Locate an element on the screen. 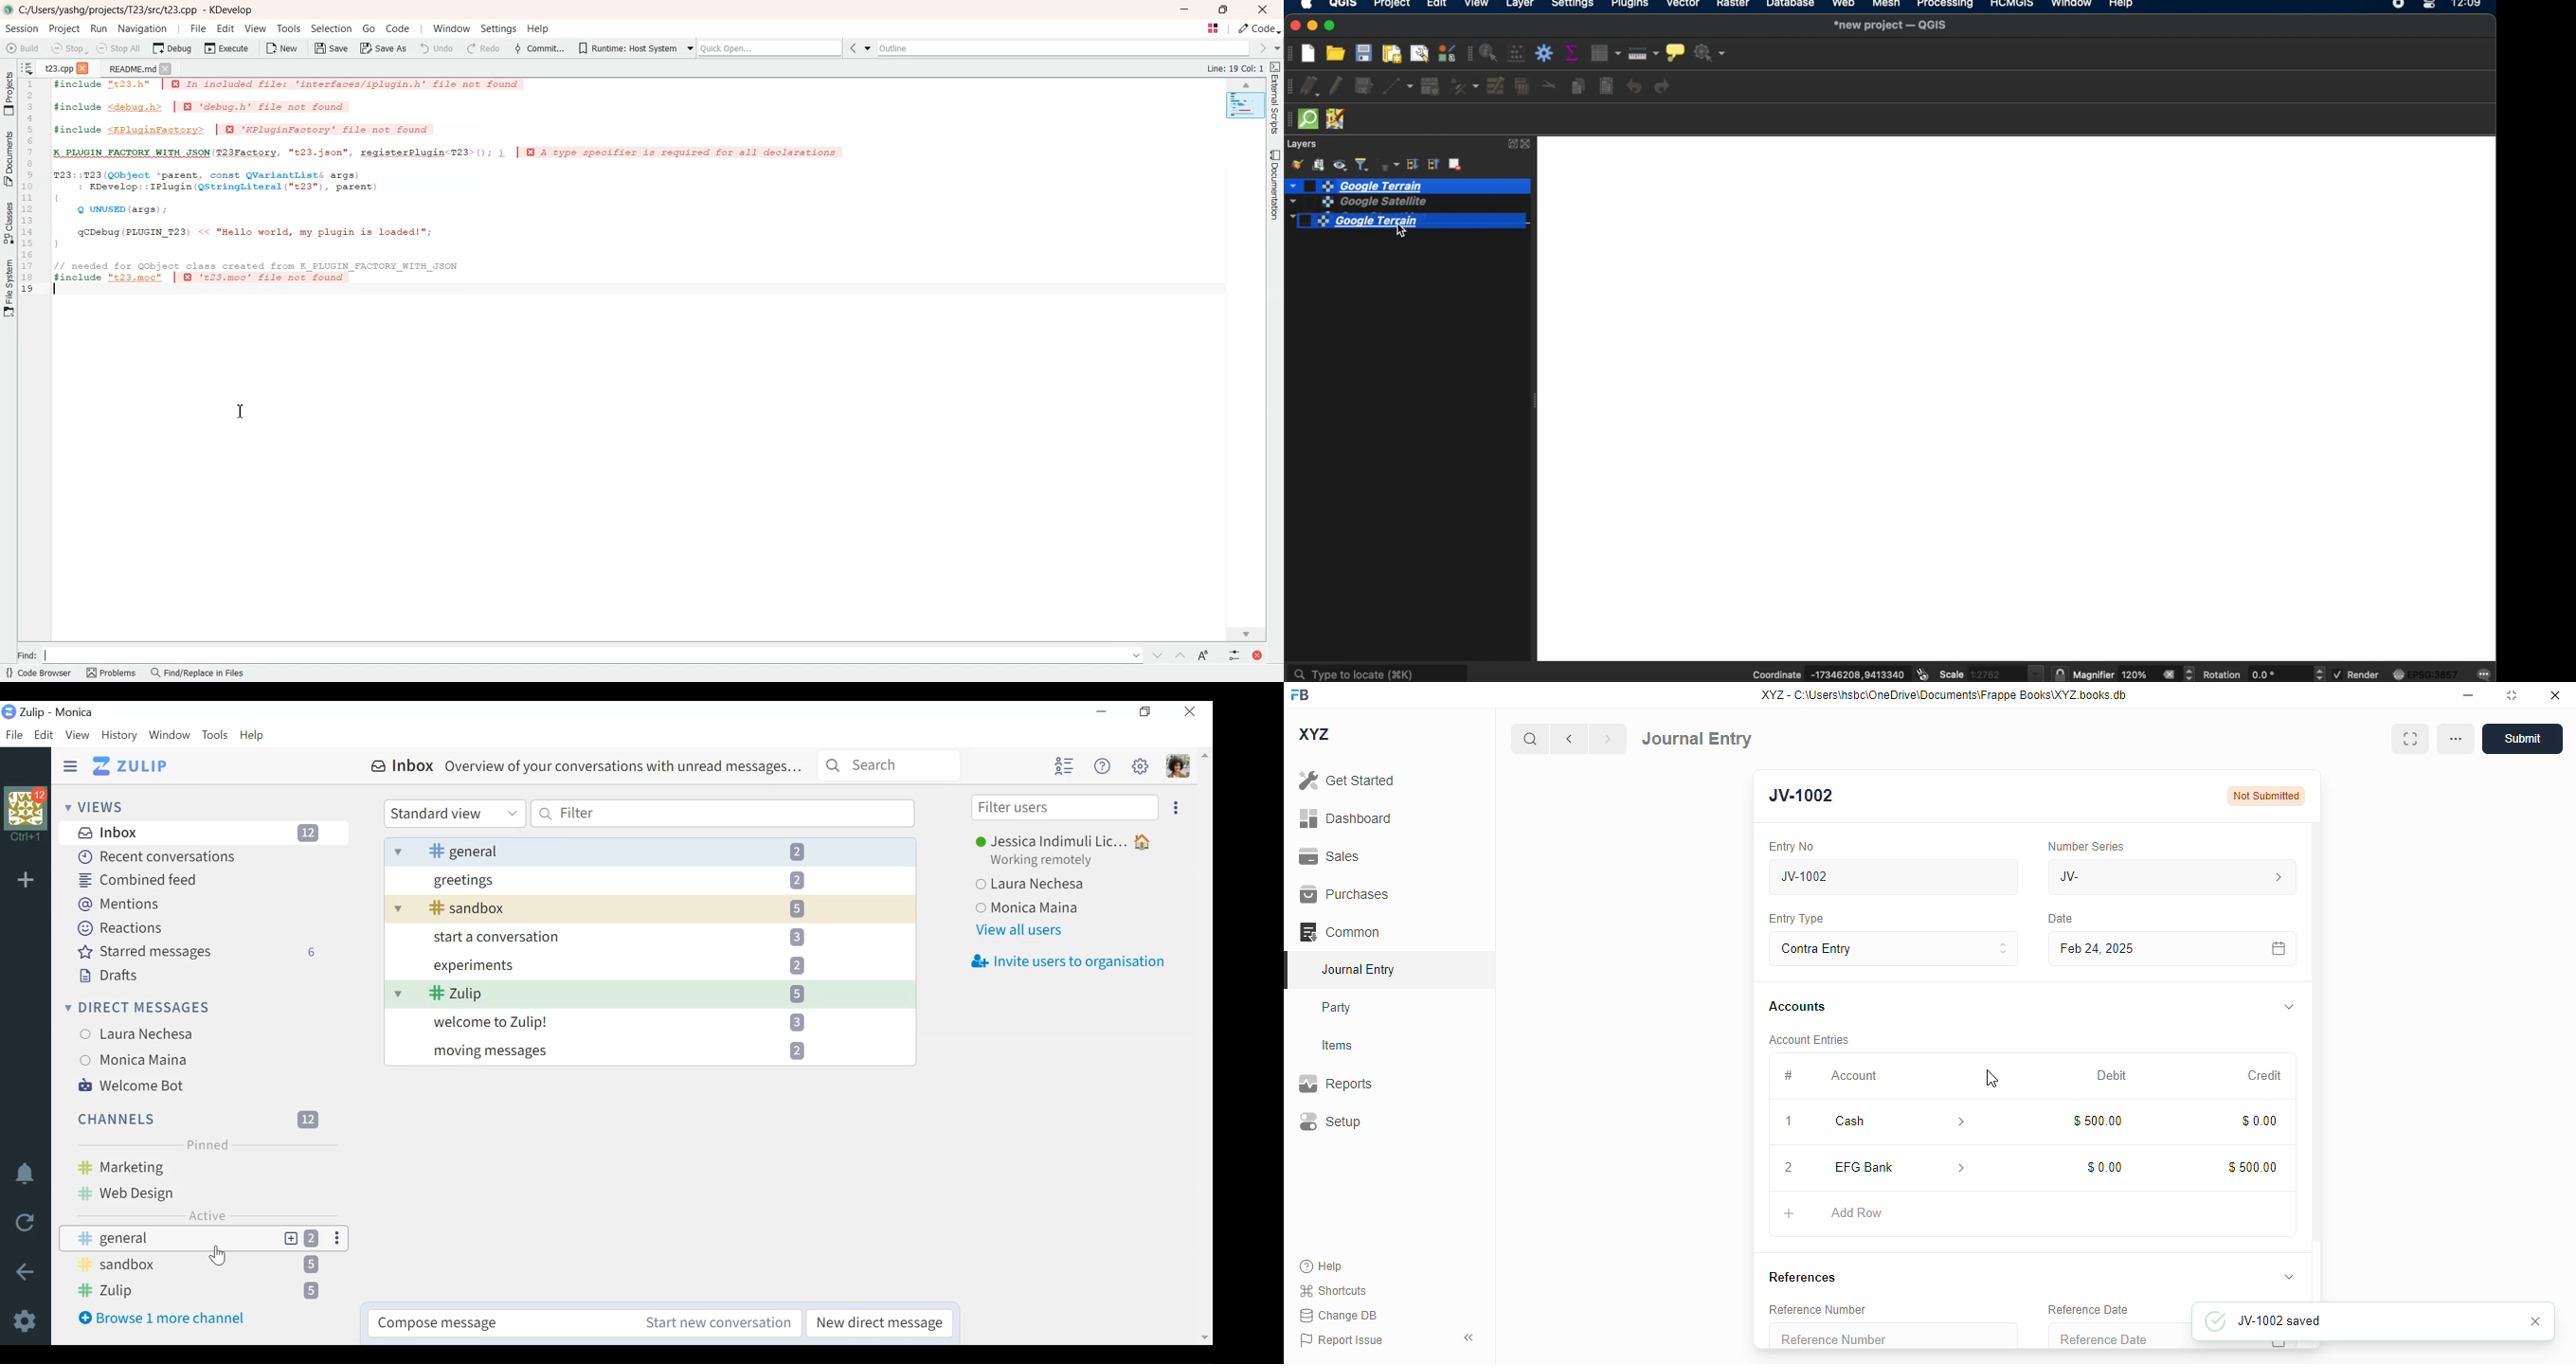  raster is located at coordinates (1735, 6).